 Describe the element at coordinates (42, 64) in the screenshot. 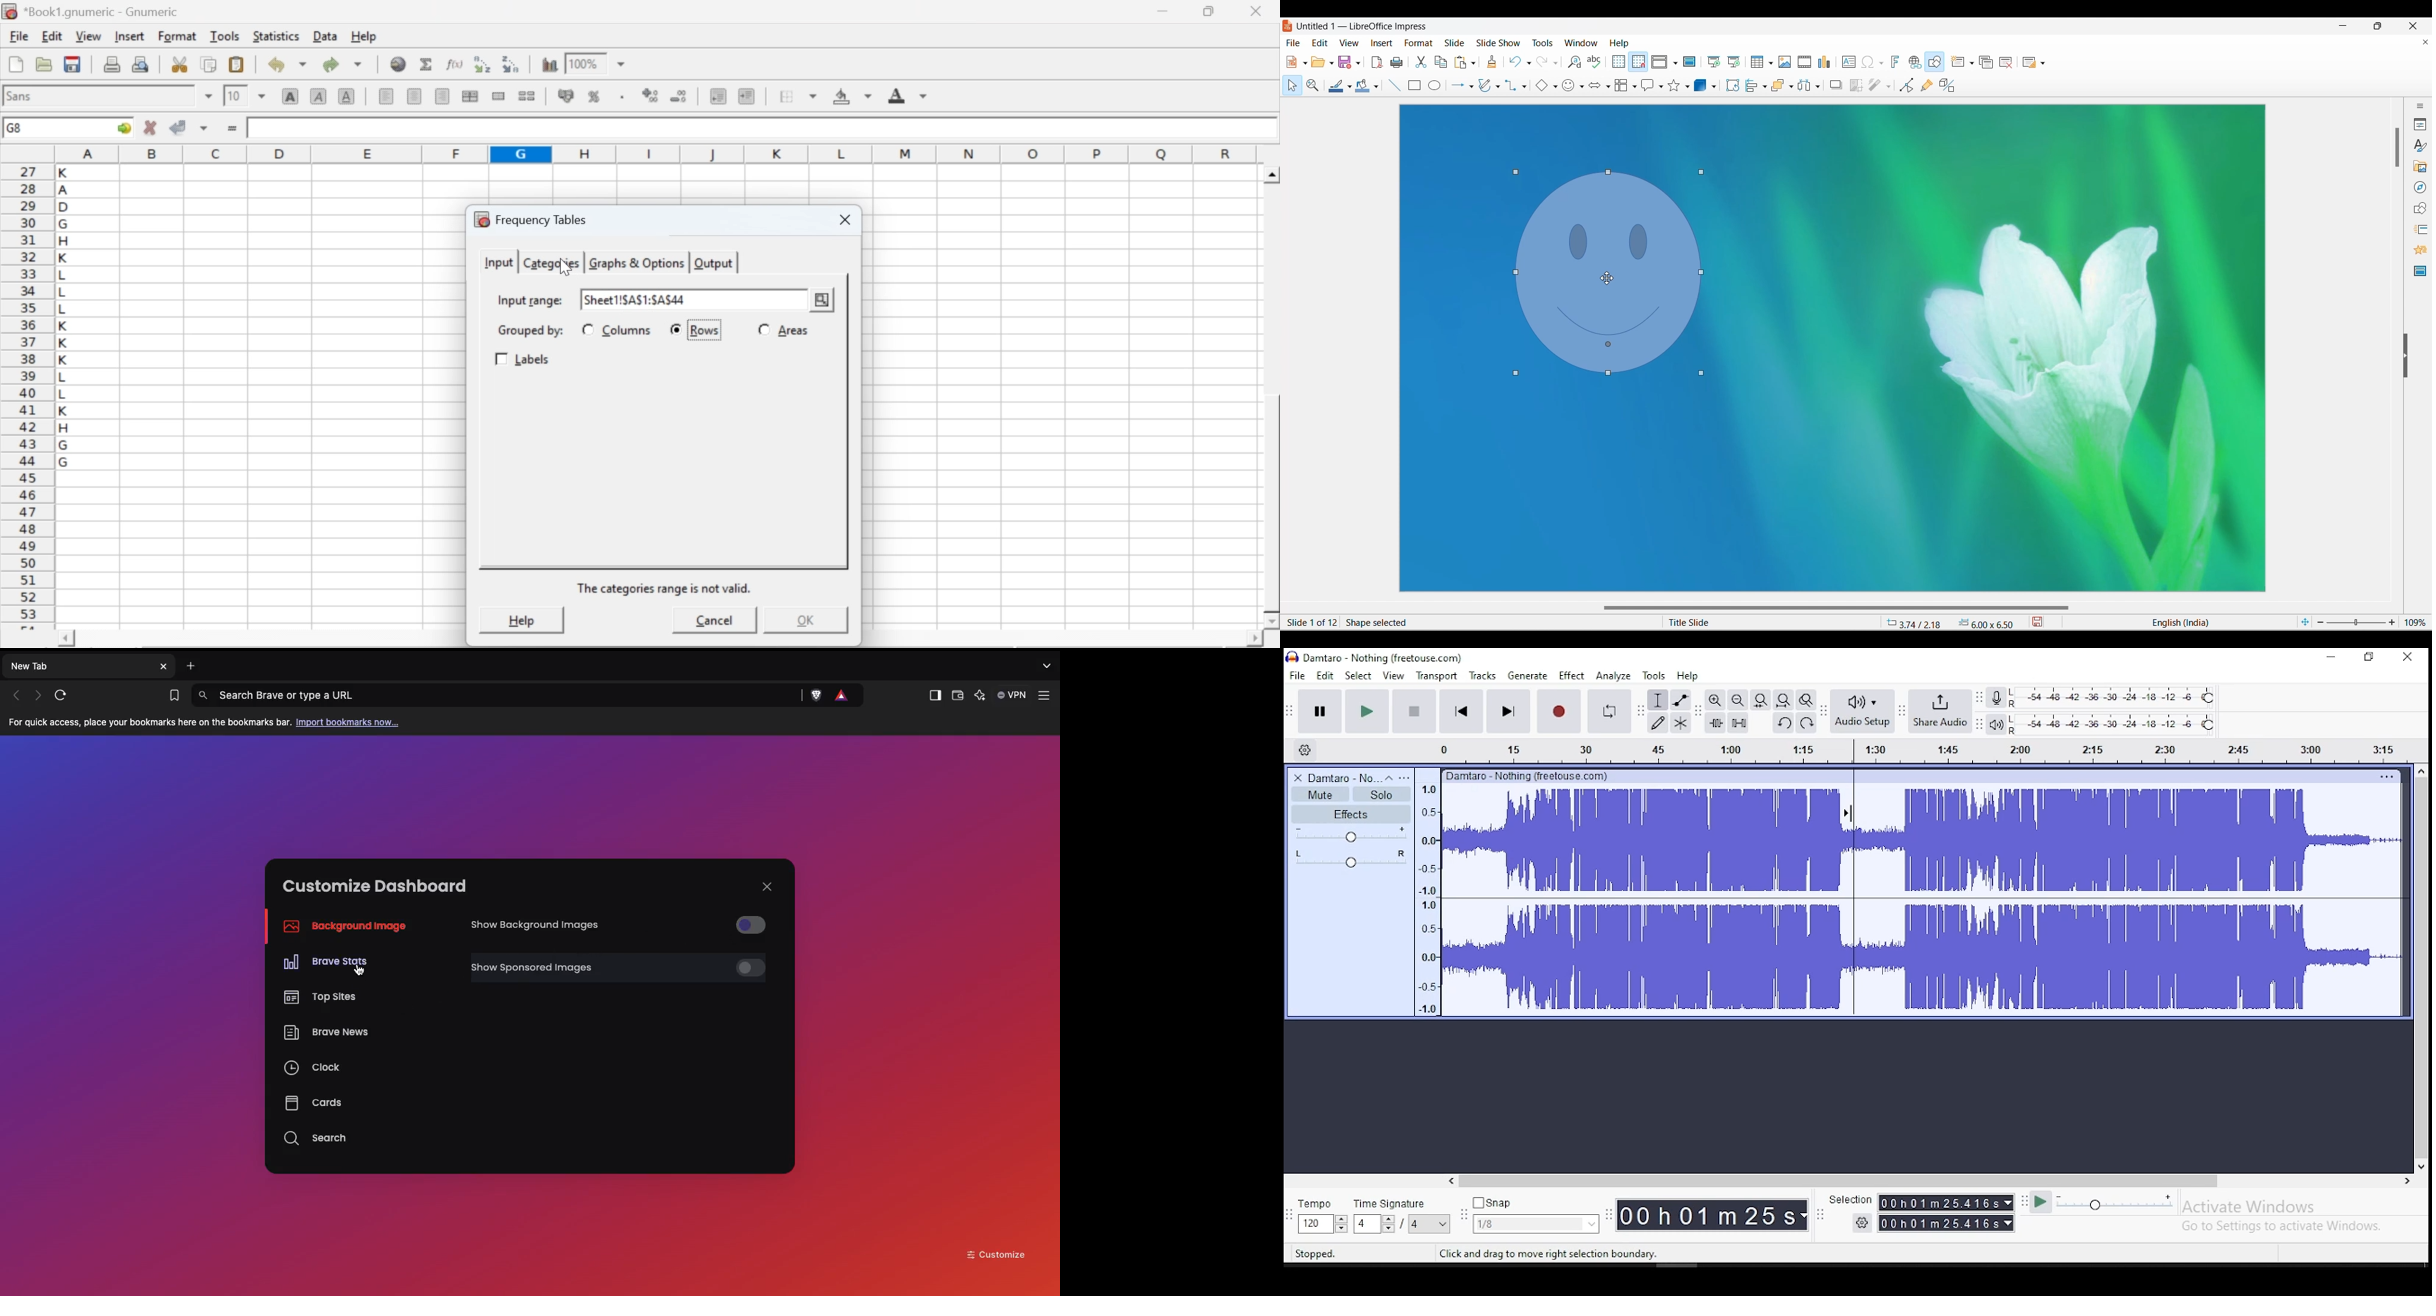

I see `open` at that location.